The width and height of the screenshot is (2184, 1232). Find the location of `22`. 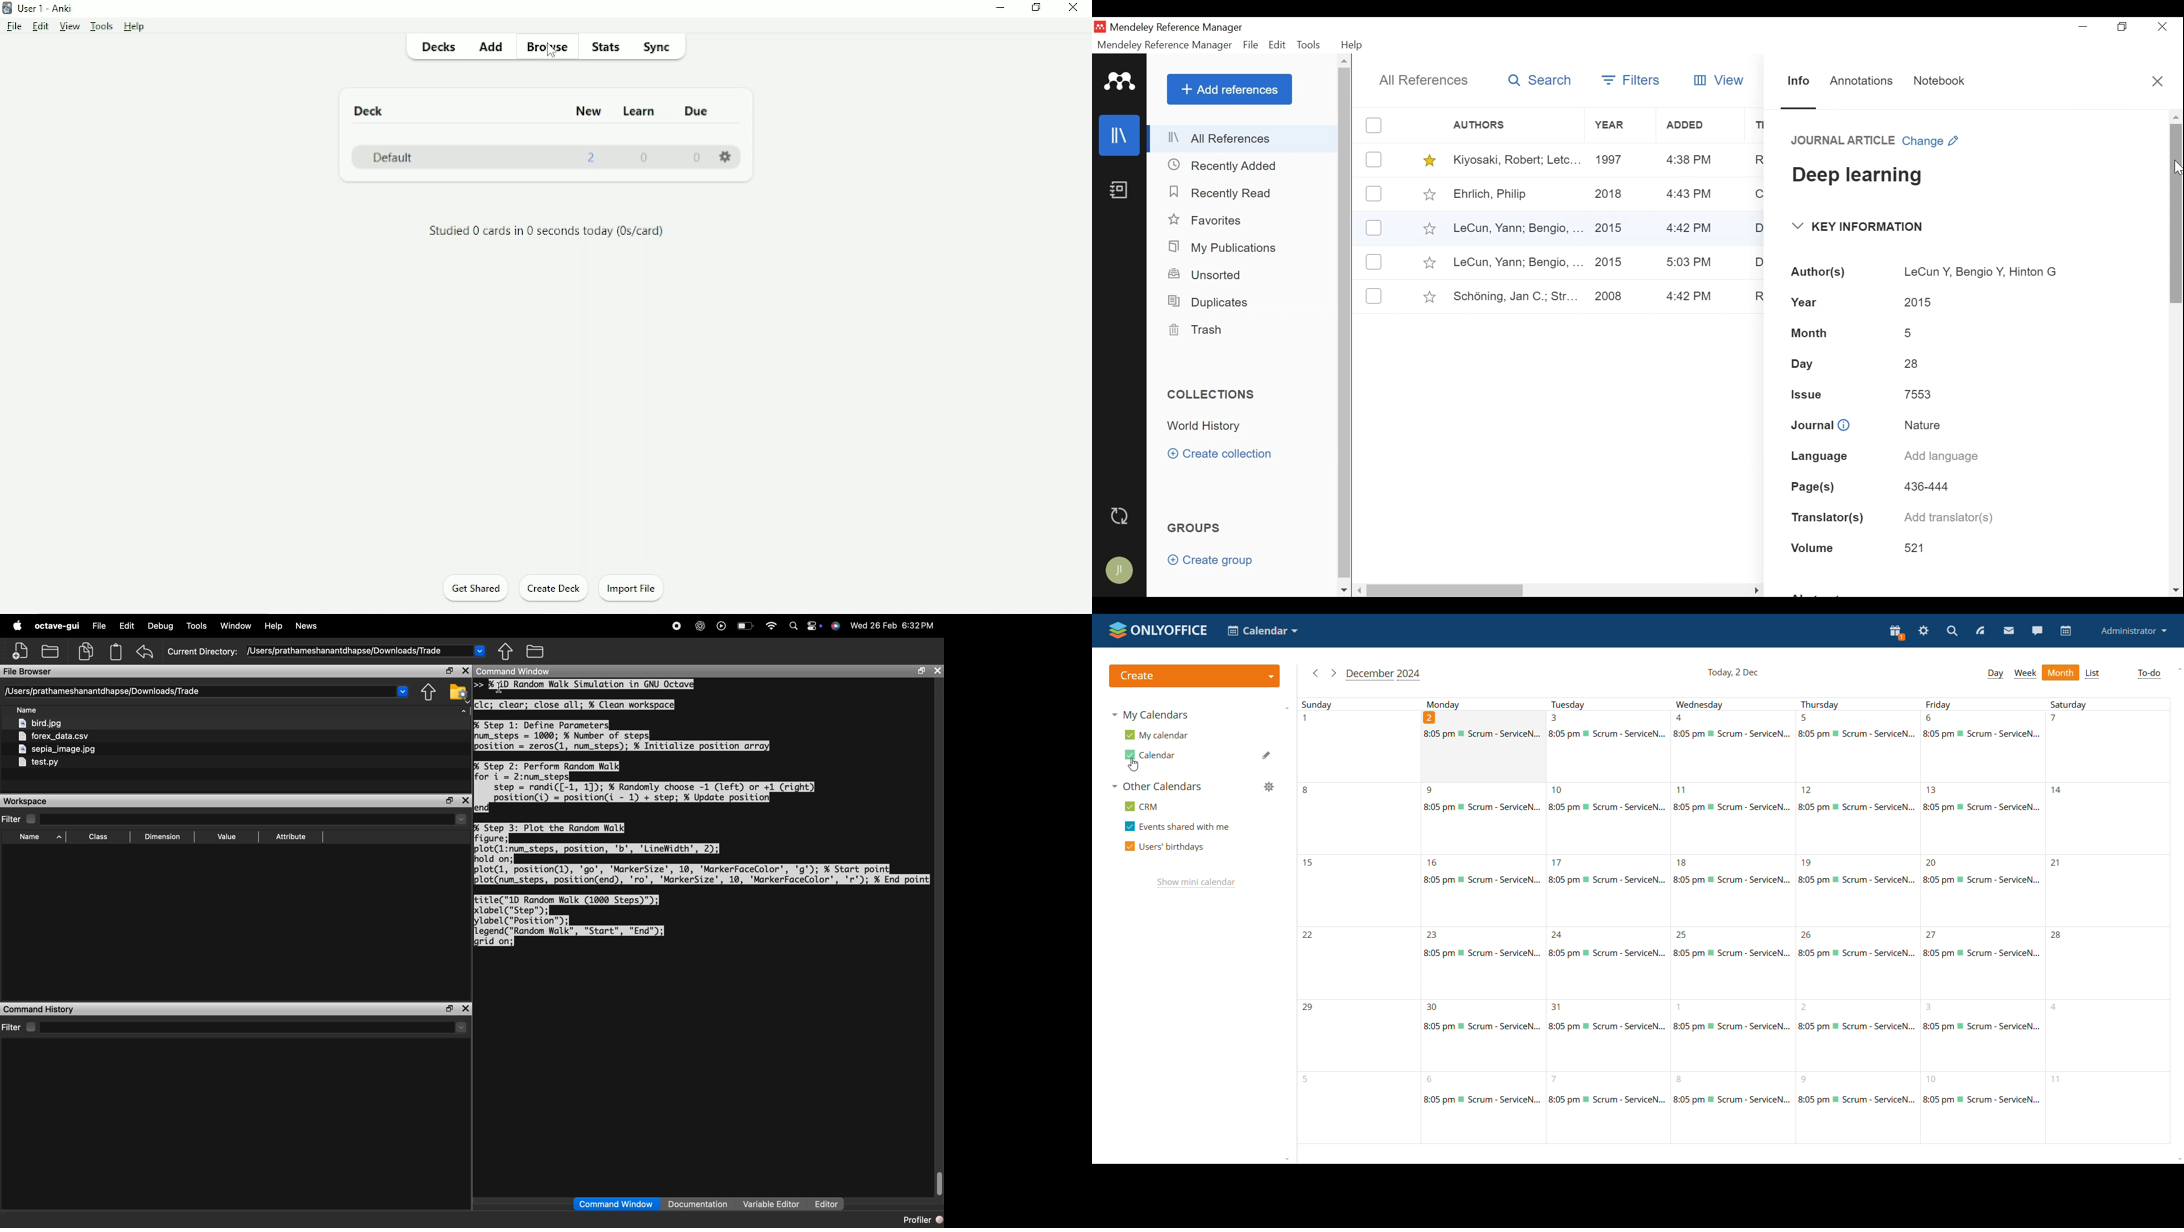

22 is located at coordinates (1356, 961).